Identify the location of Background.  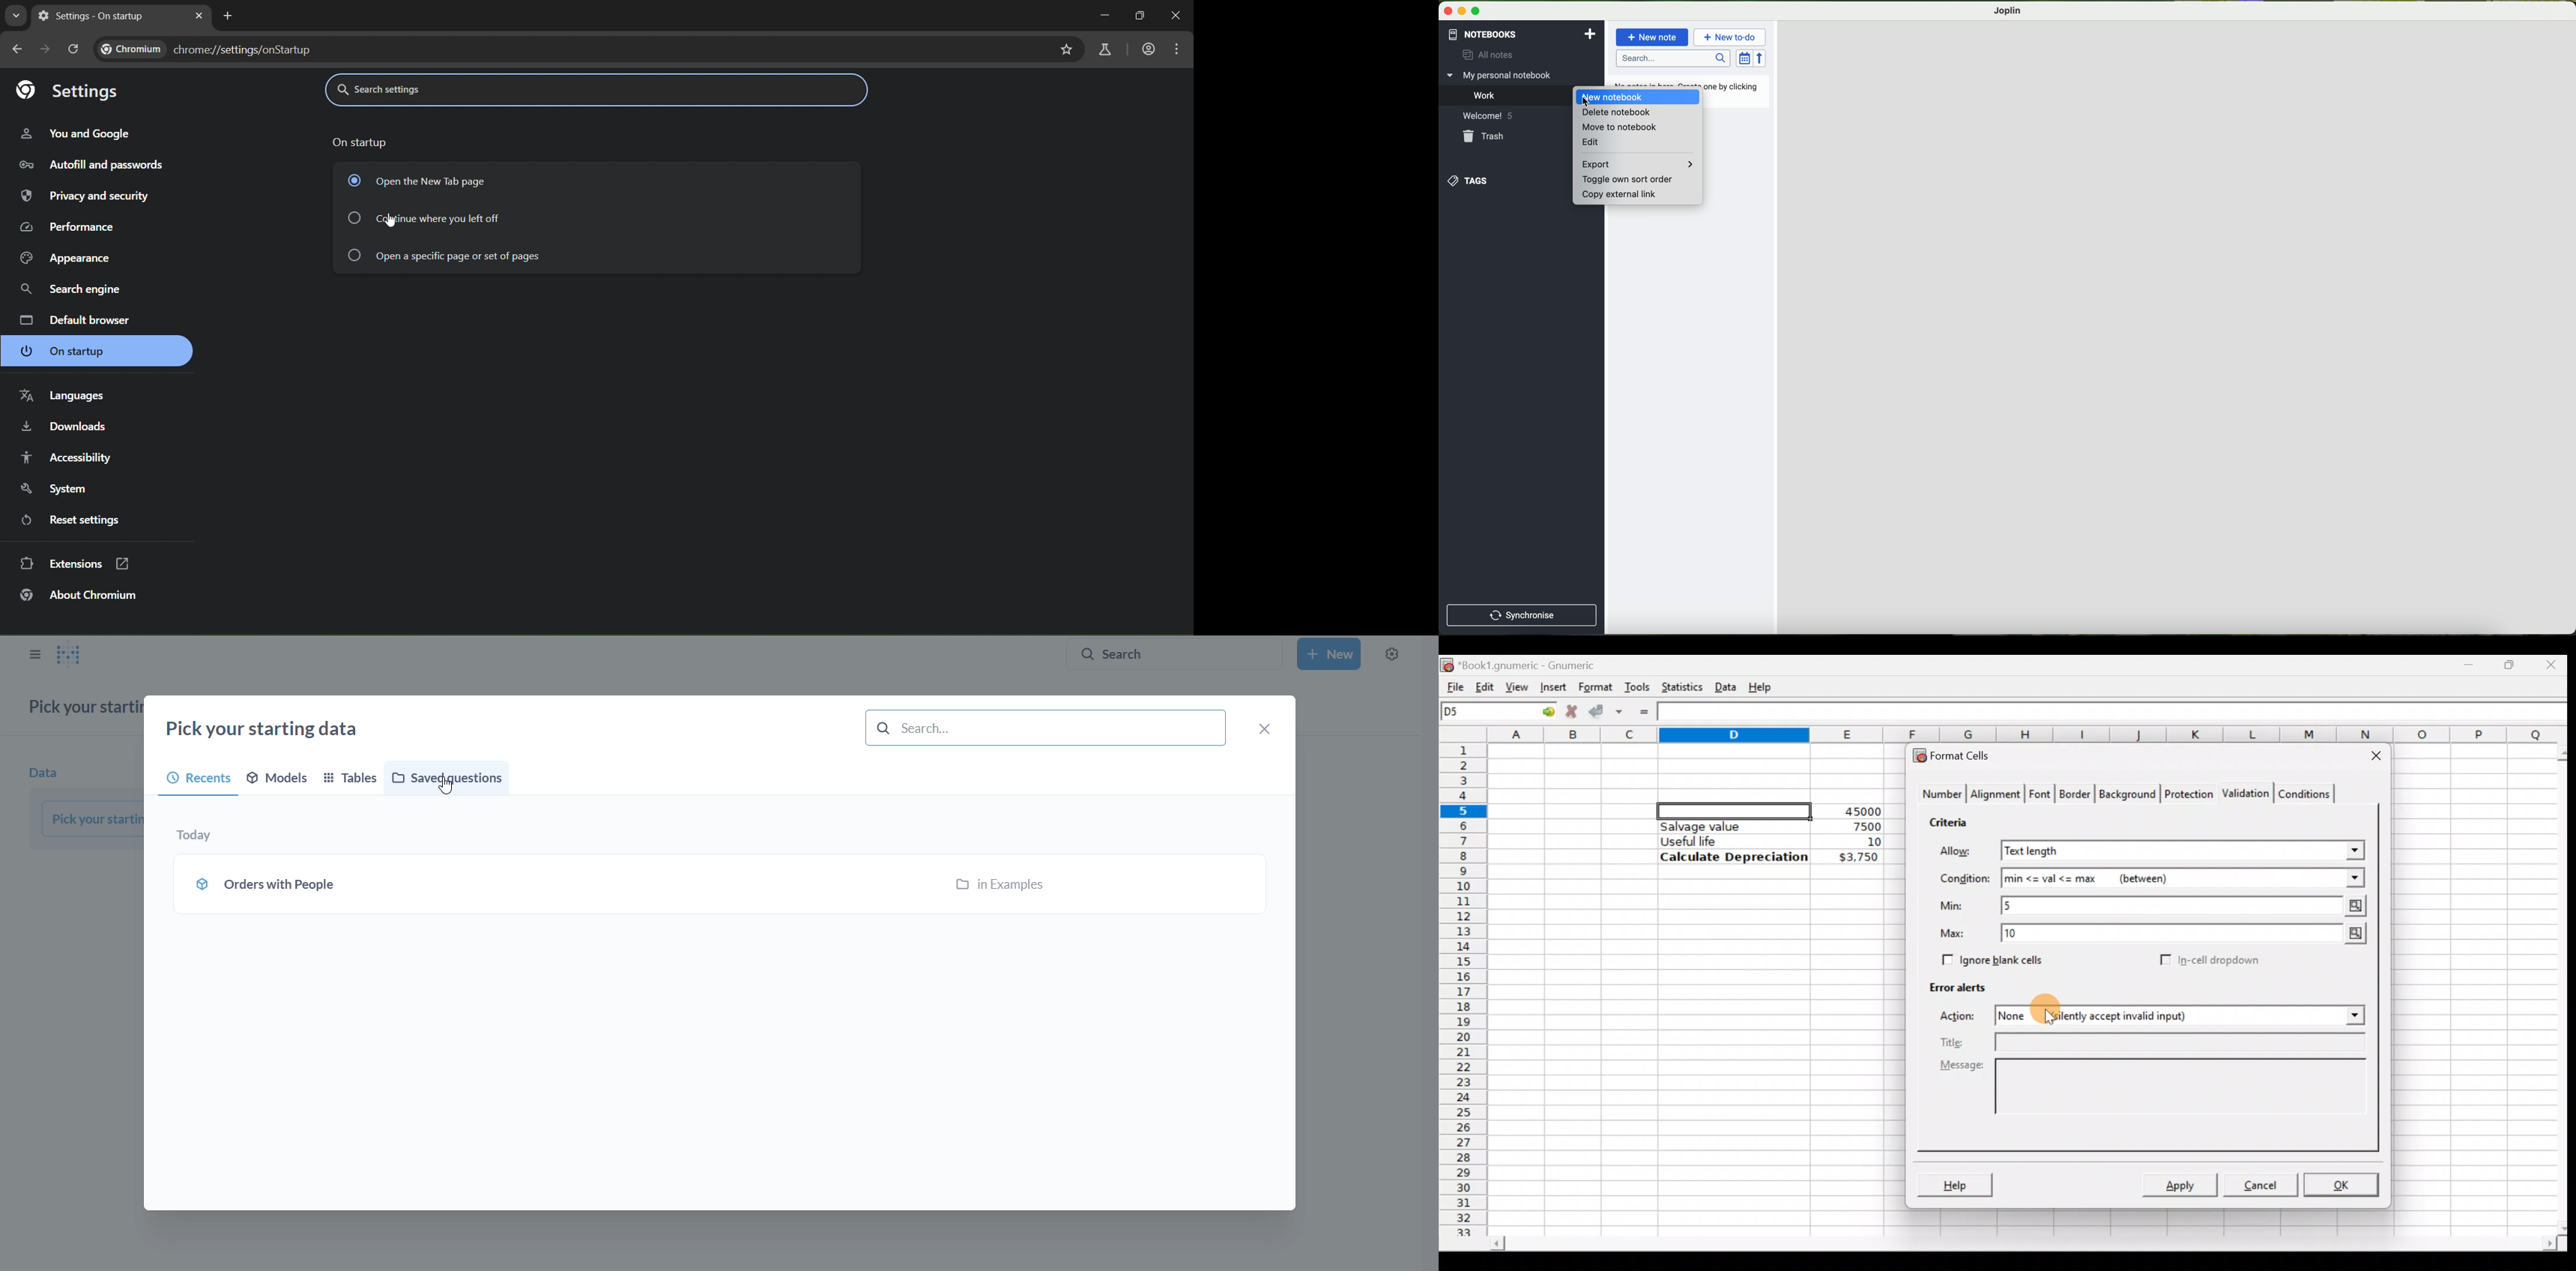
(2127, 793).